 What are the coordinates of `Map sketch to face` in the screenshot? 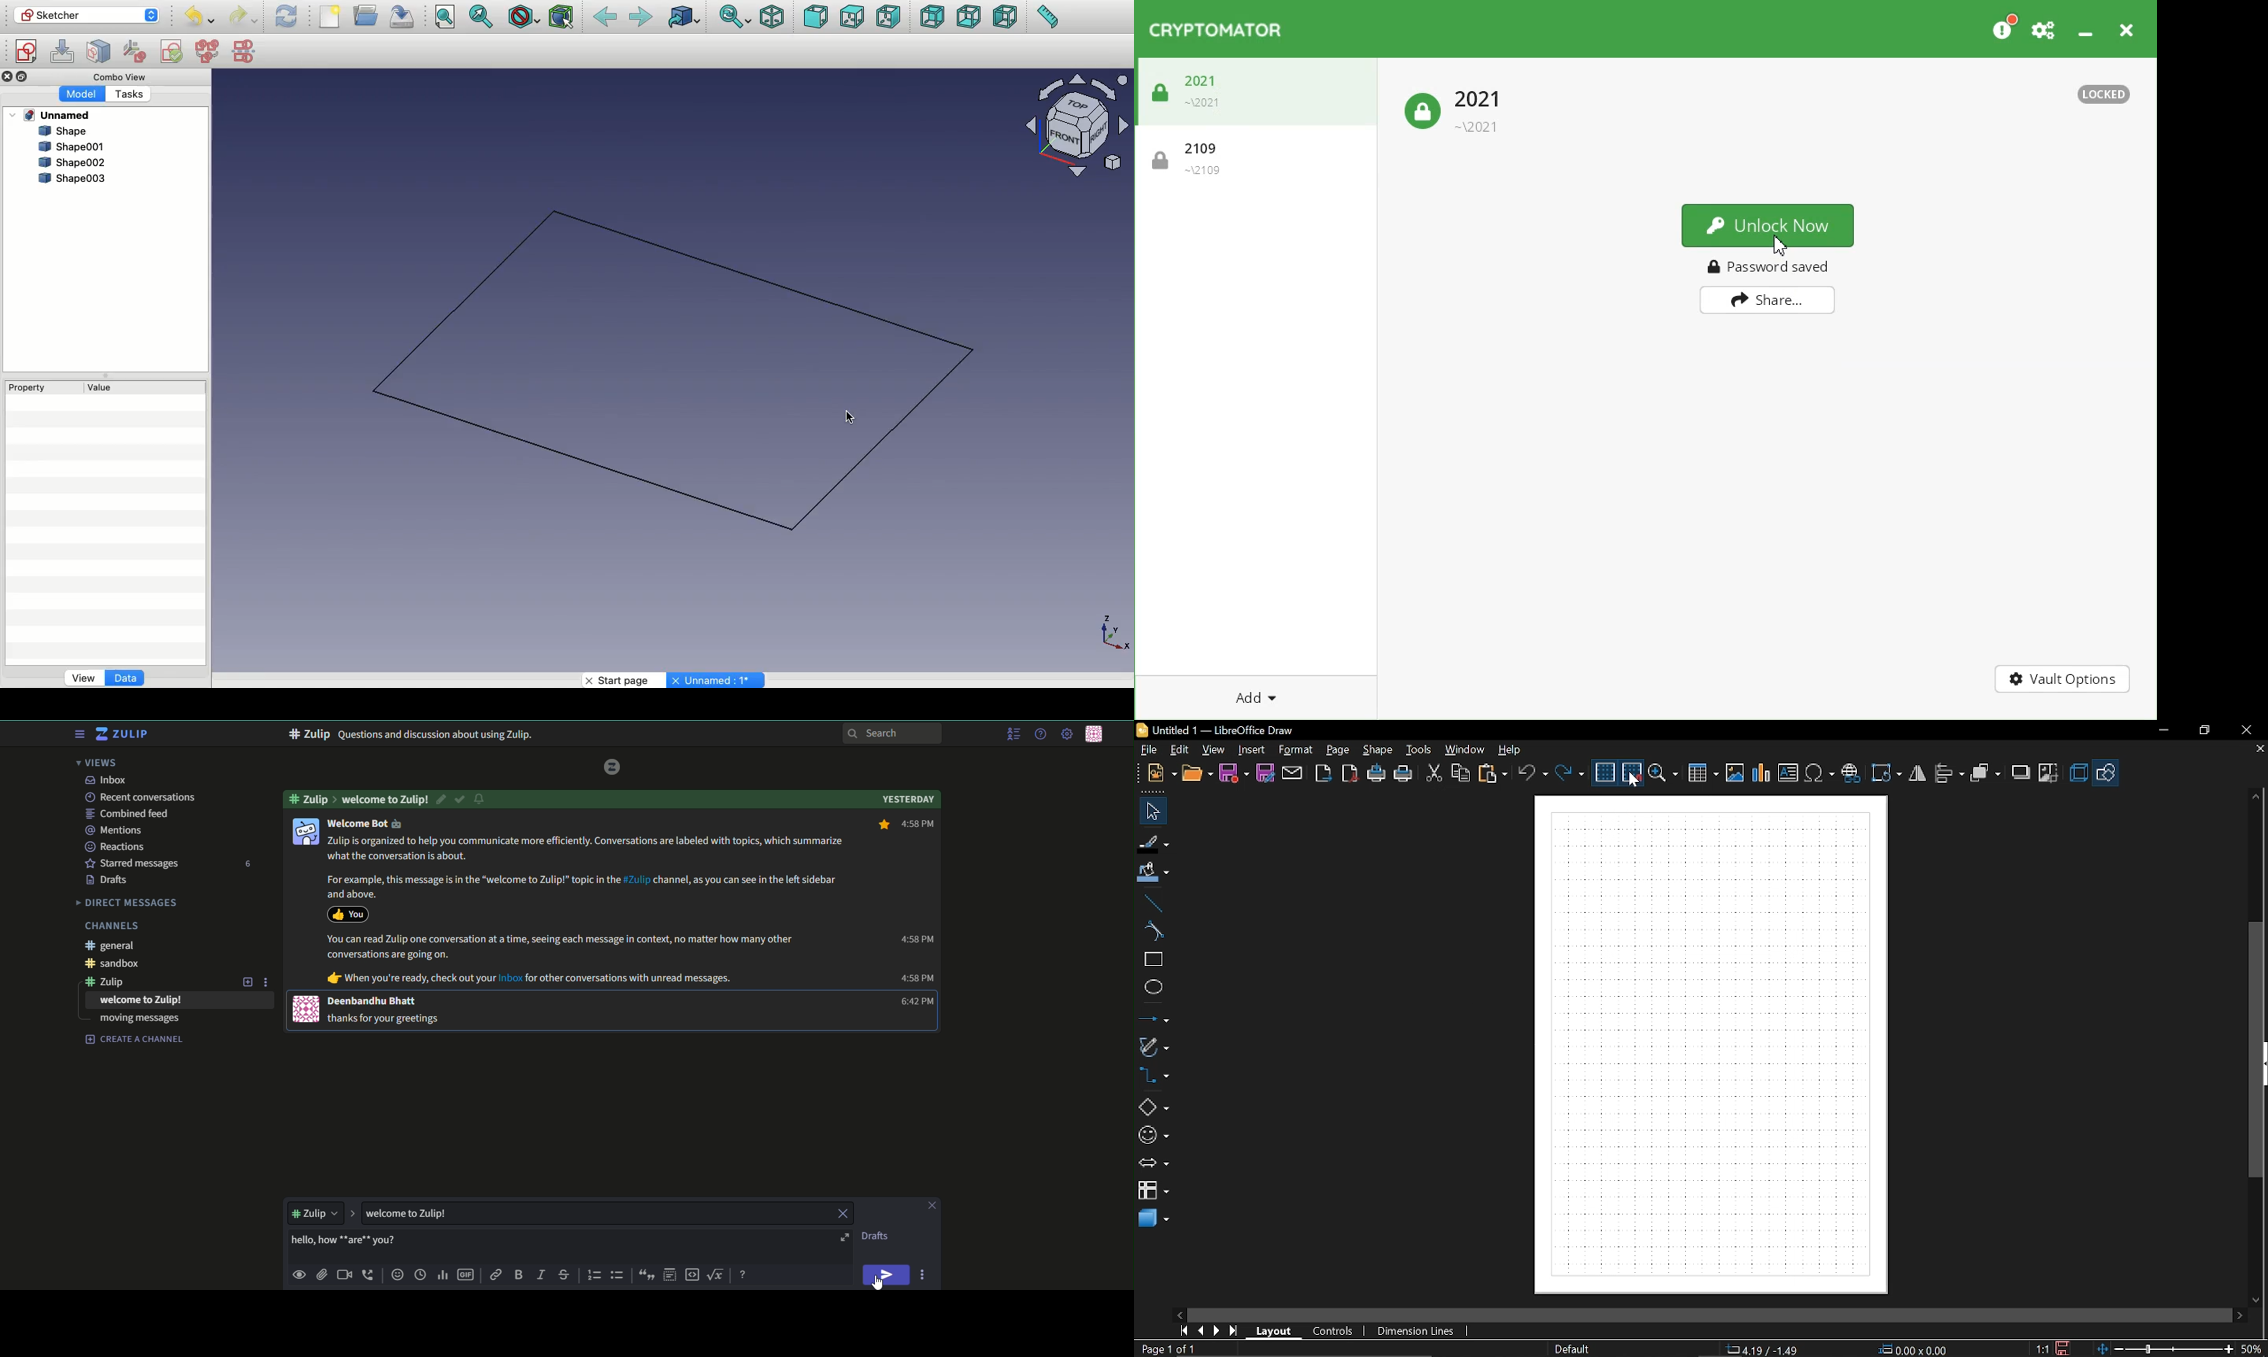 It's located at (102, 52).